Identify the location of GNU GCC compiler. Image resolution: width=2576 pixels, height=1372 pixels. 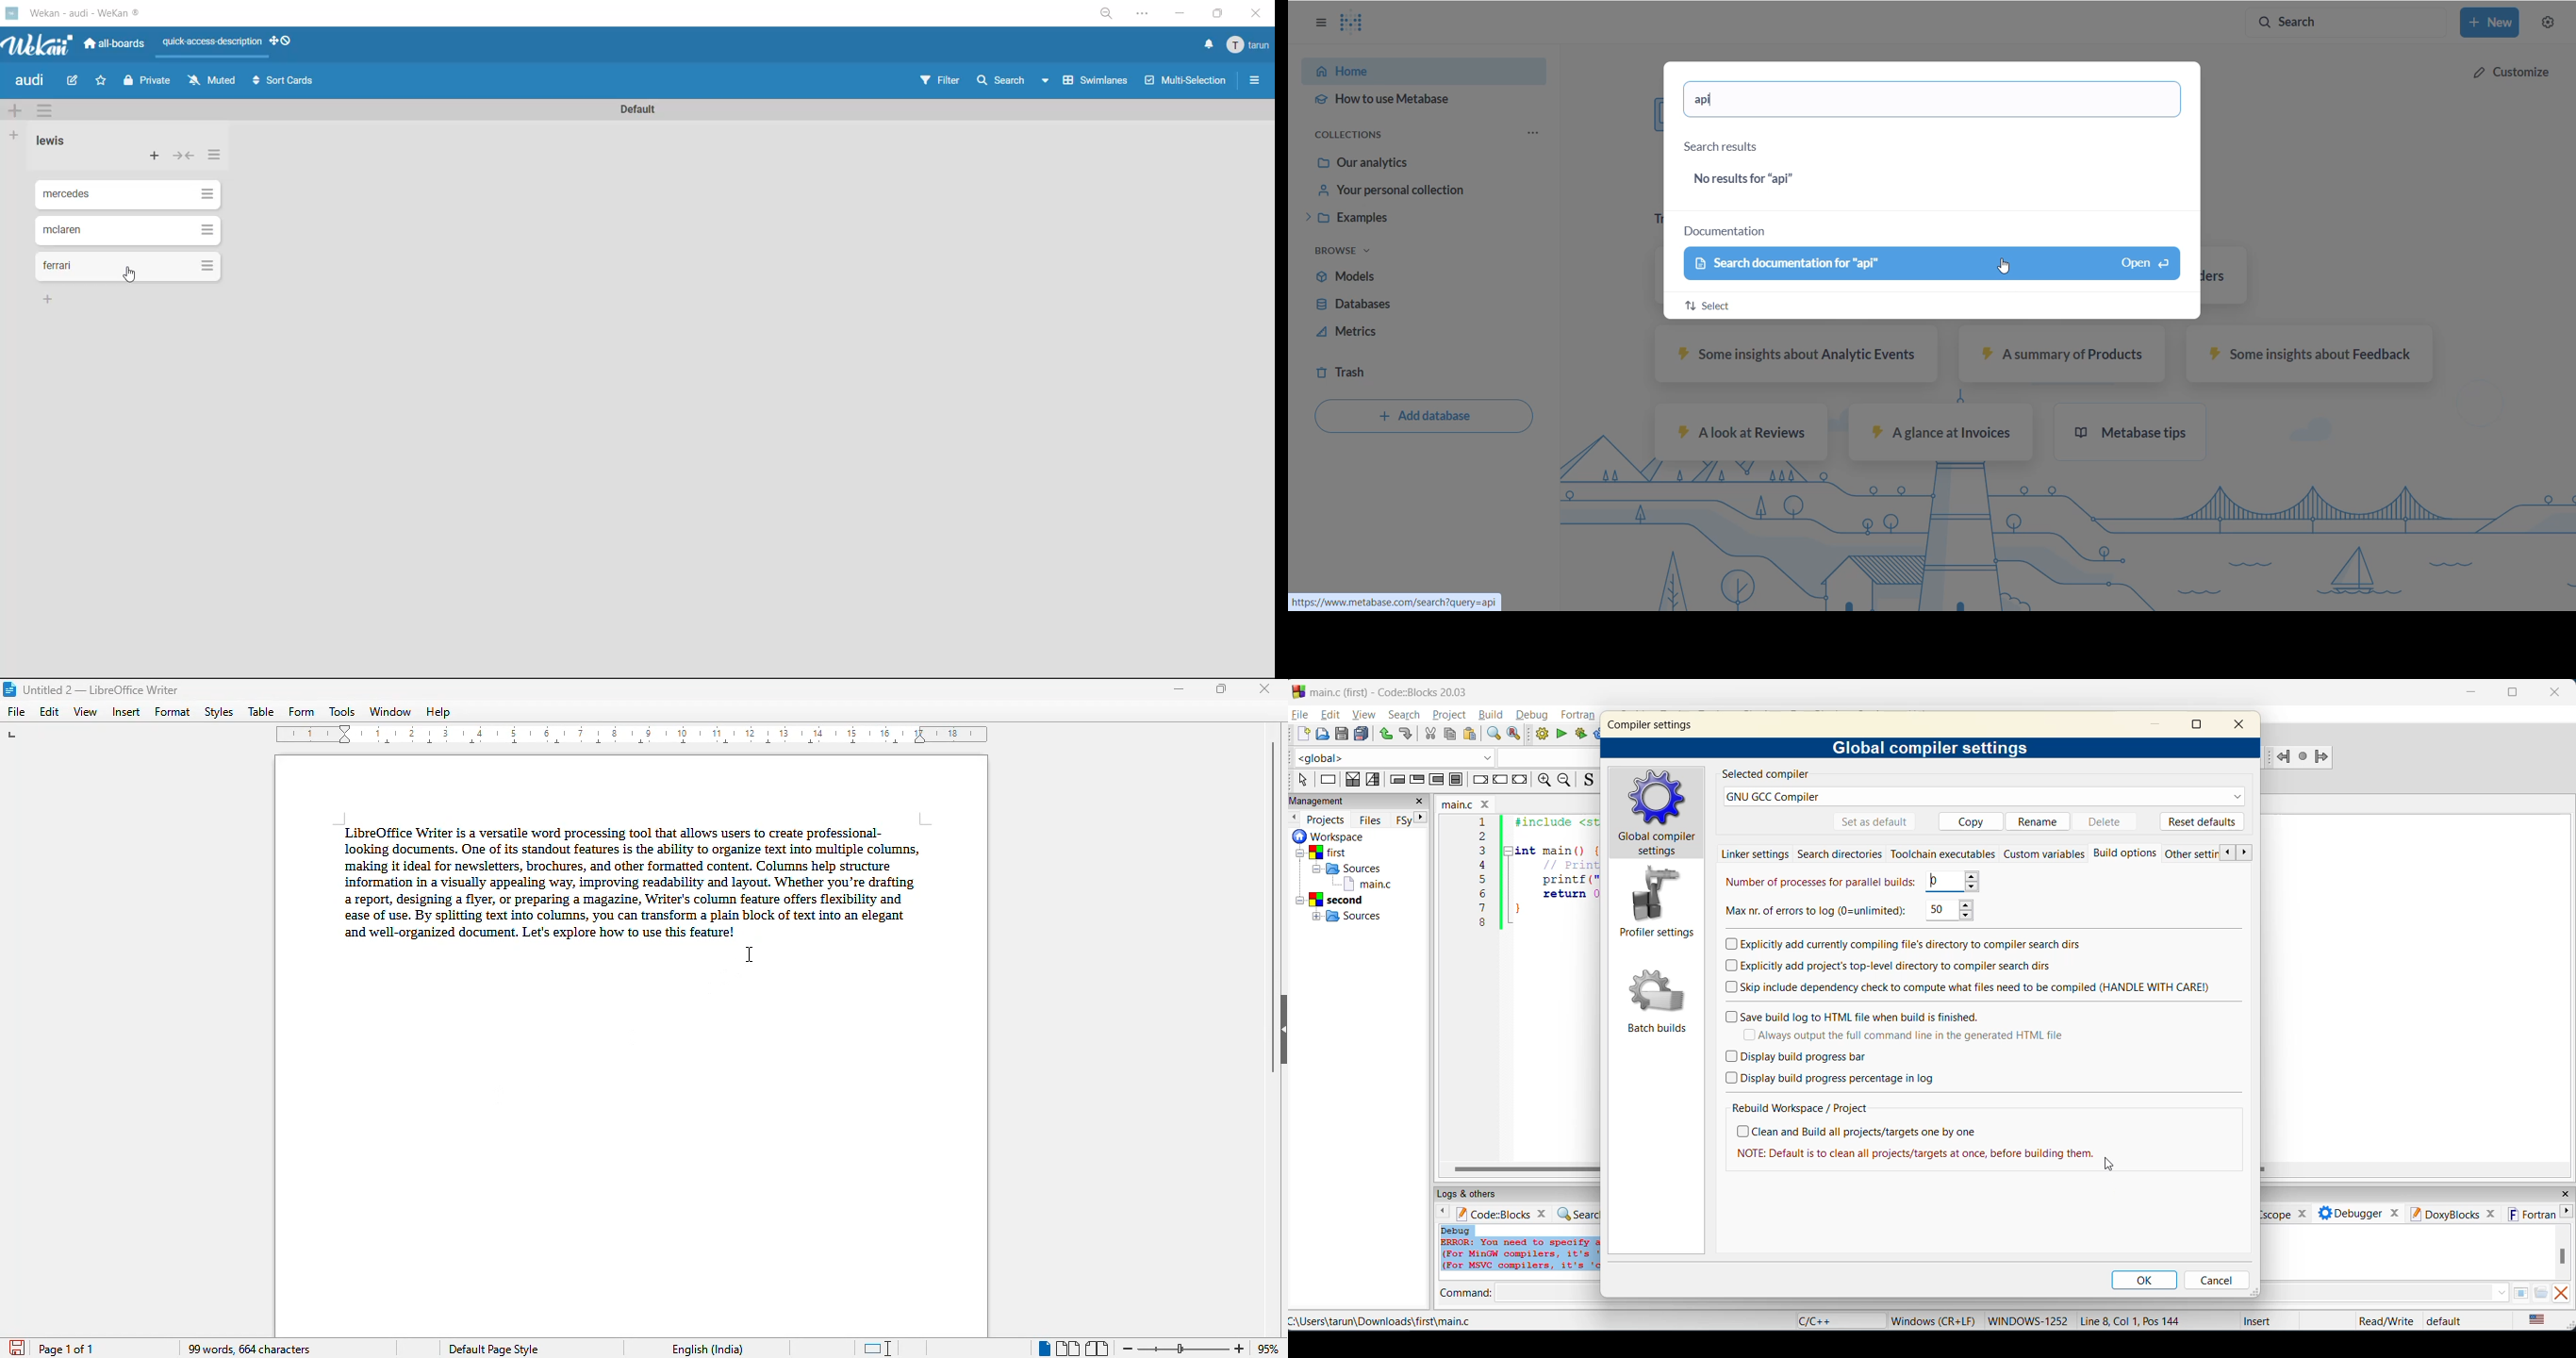
(1985, 797).